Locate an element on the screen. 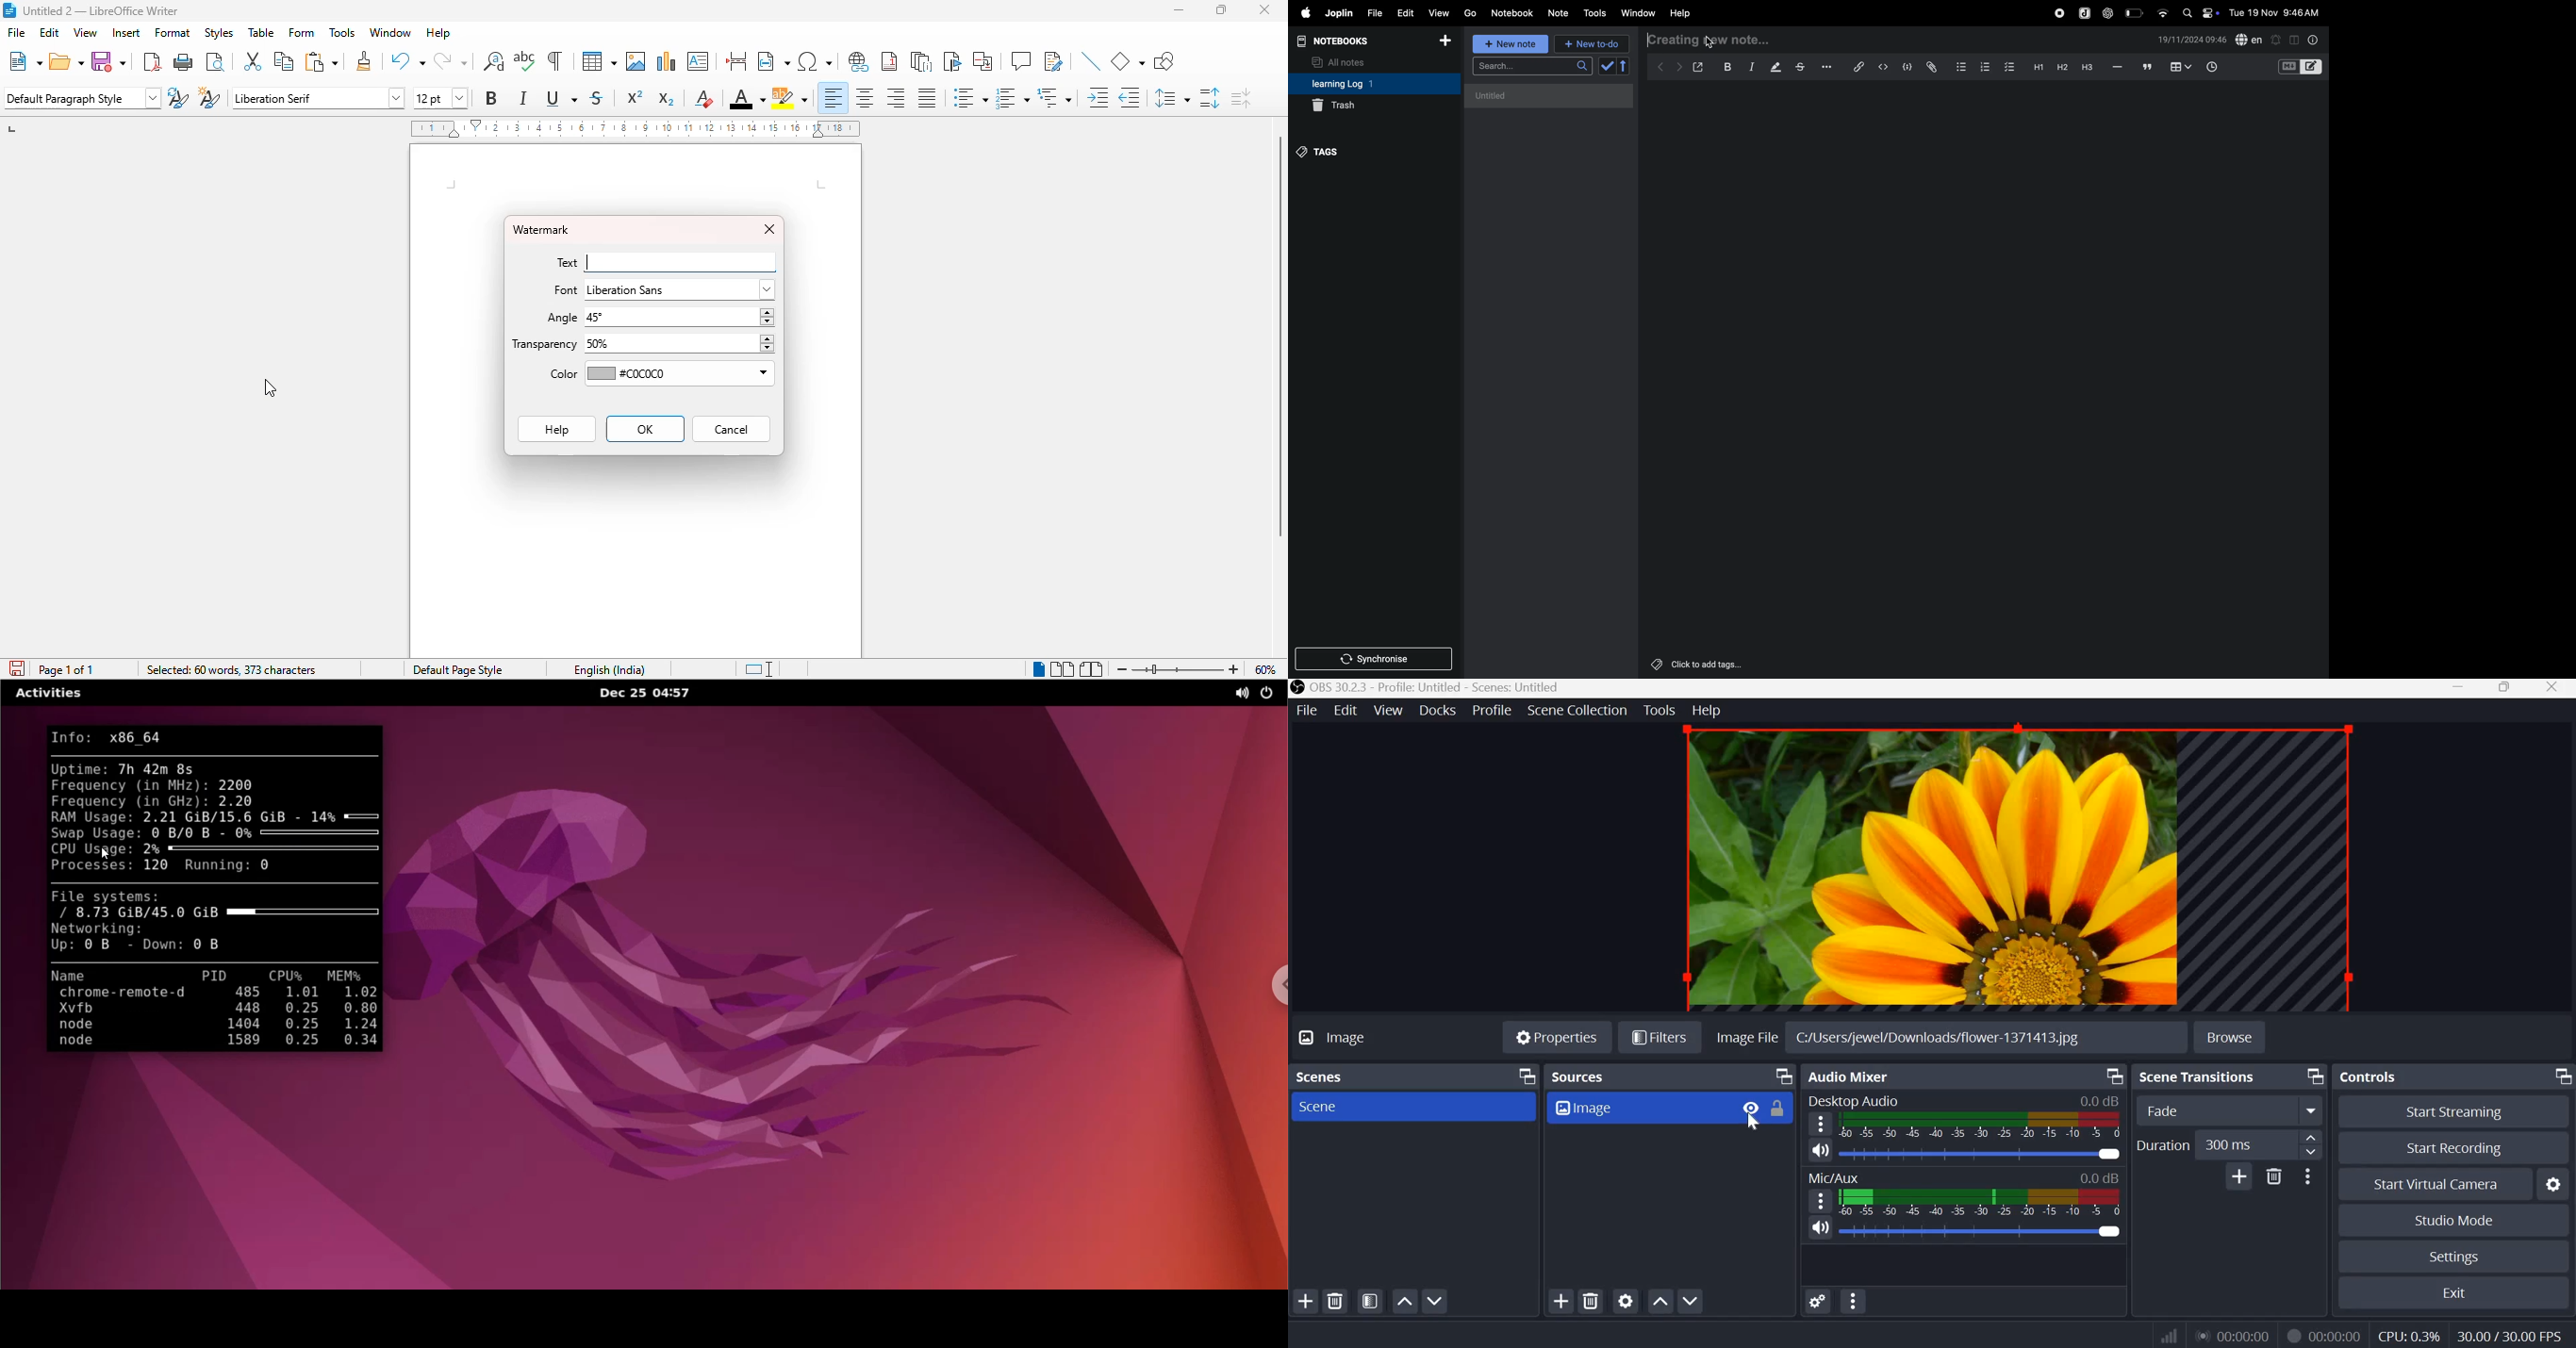  Advances Audio Properties is located at coordinates (1818, 1301).